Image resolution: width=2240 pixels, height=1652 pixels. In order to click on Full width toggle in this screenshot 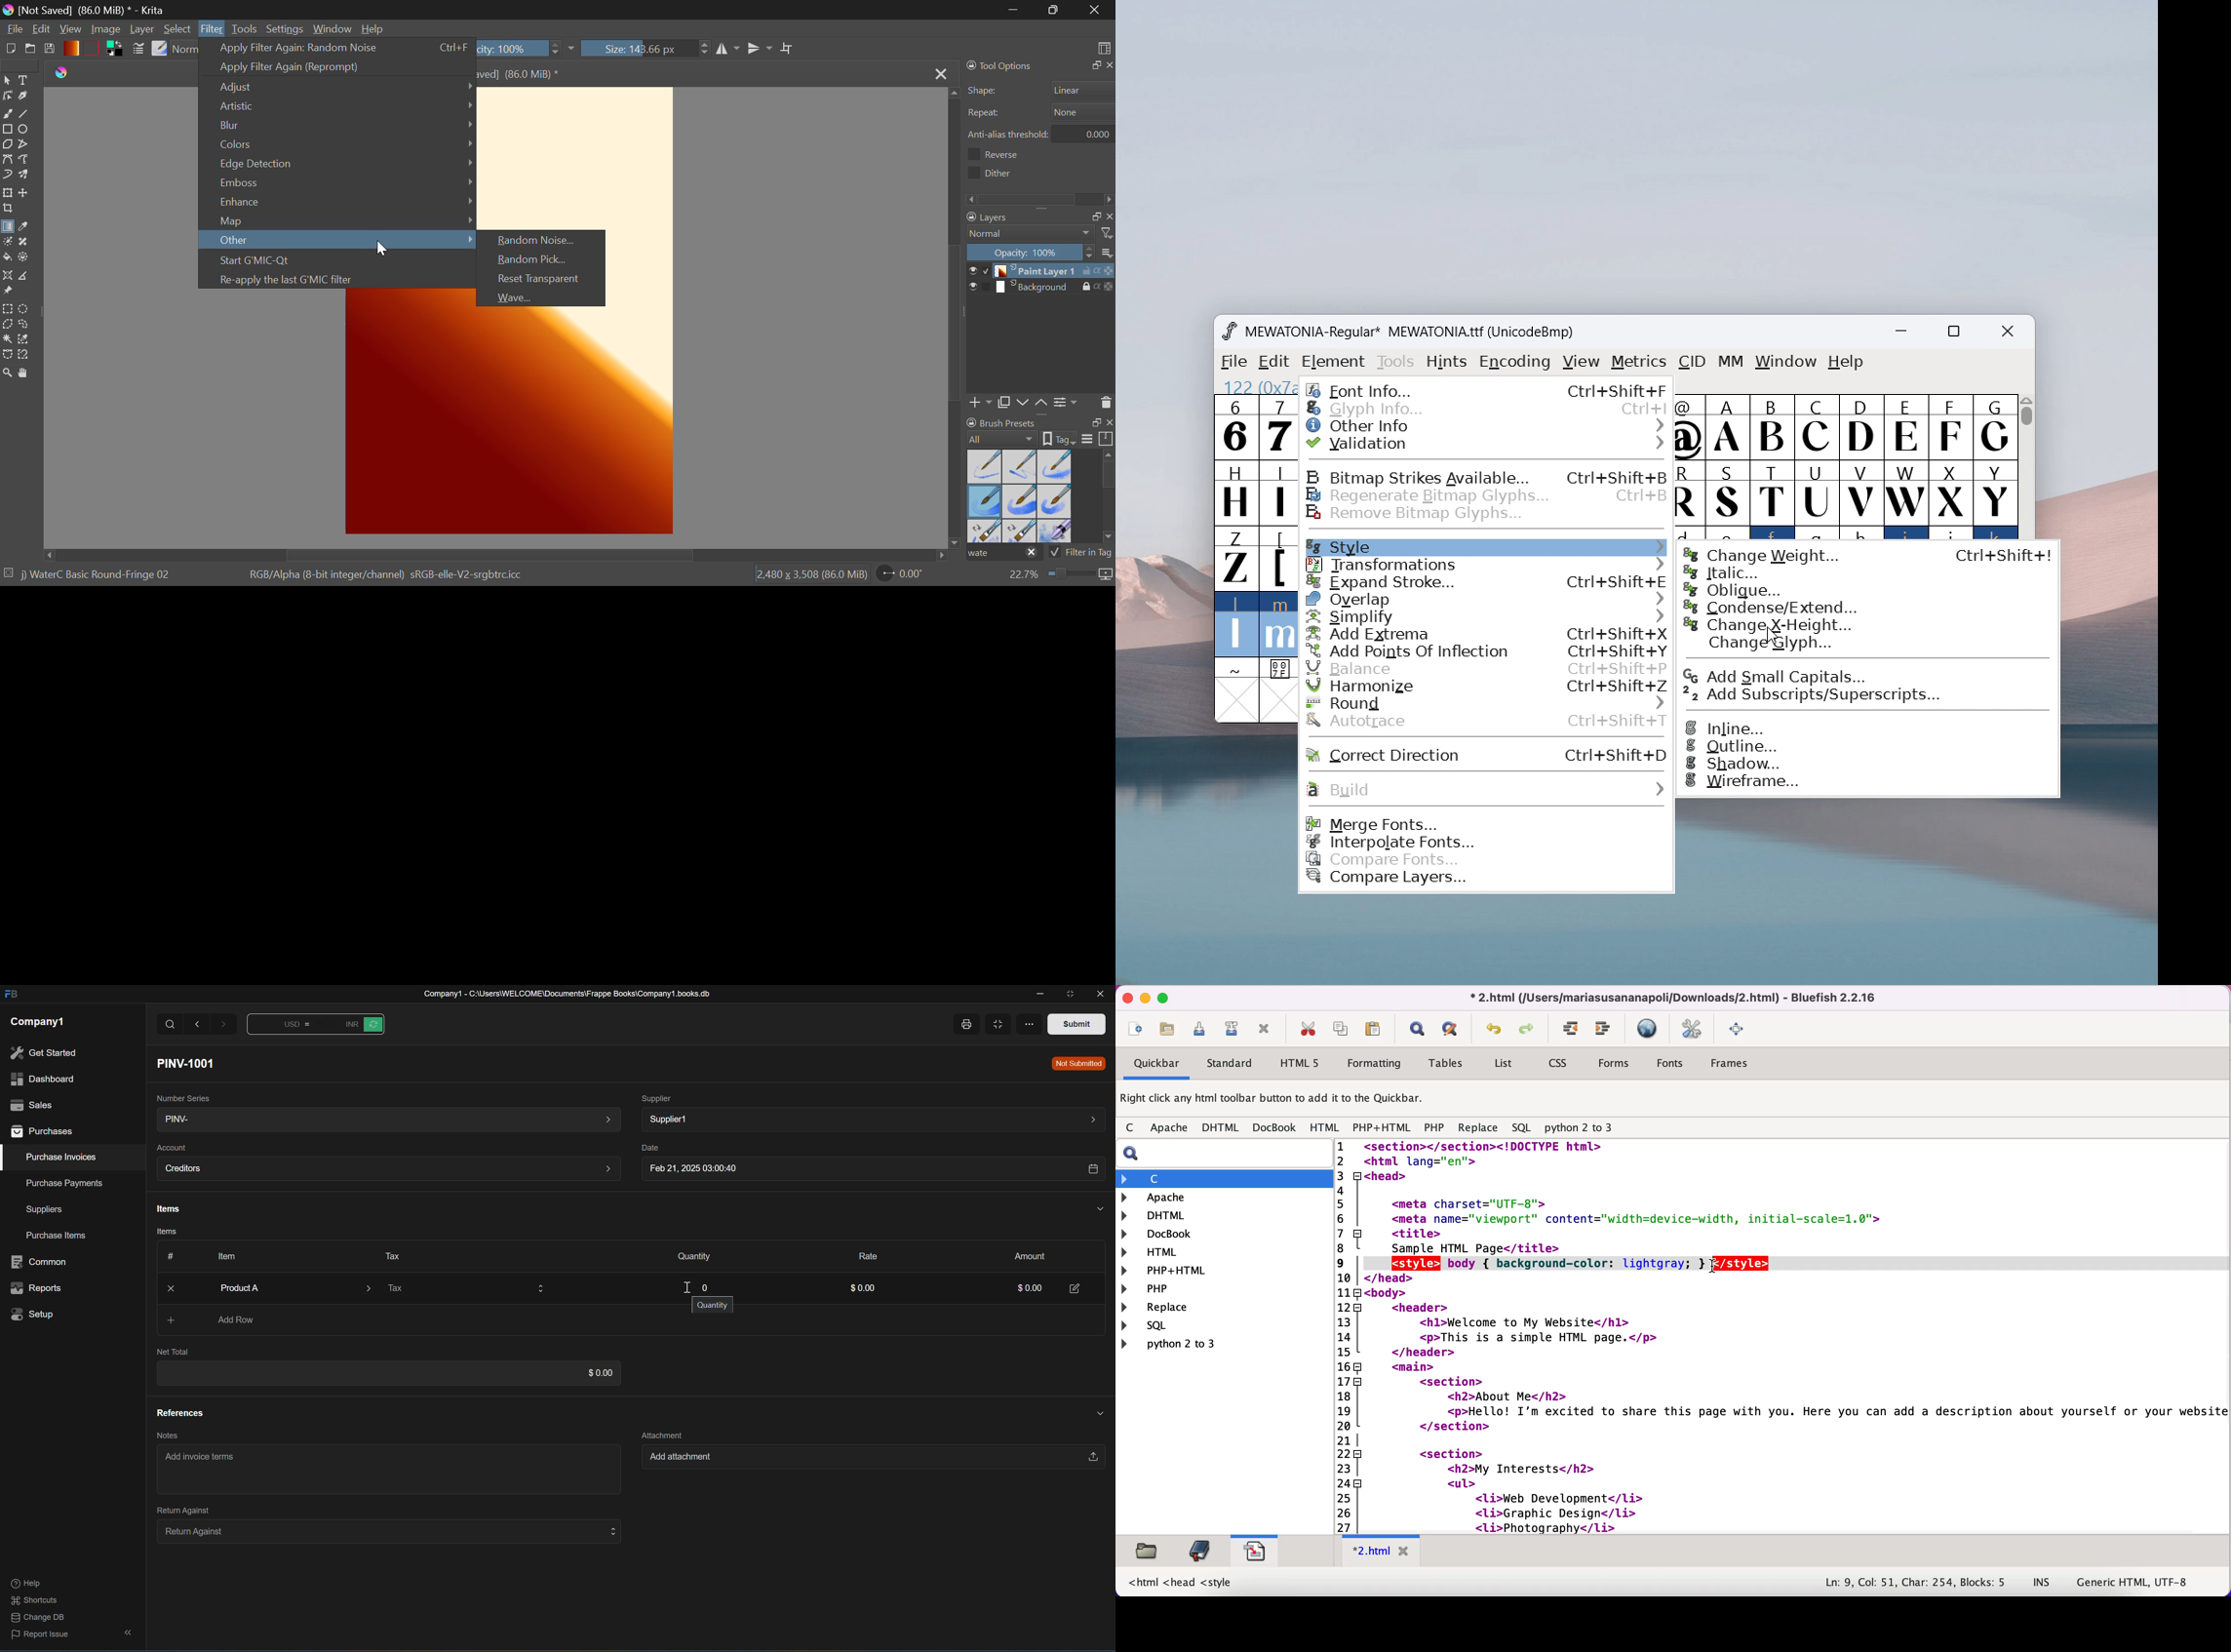, I will do `click(995, 1025)`.